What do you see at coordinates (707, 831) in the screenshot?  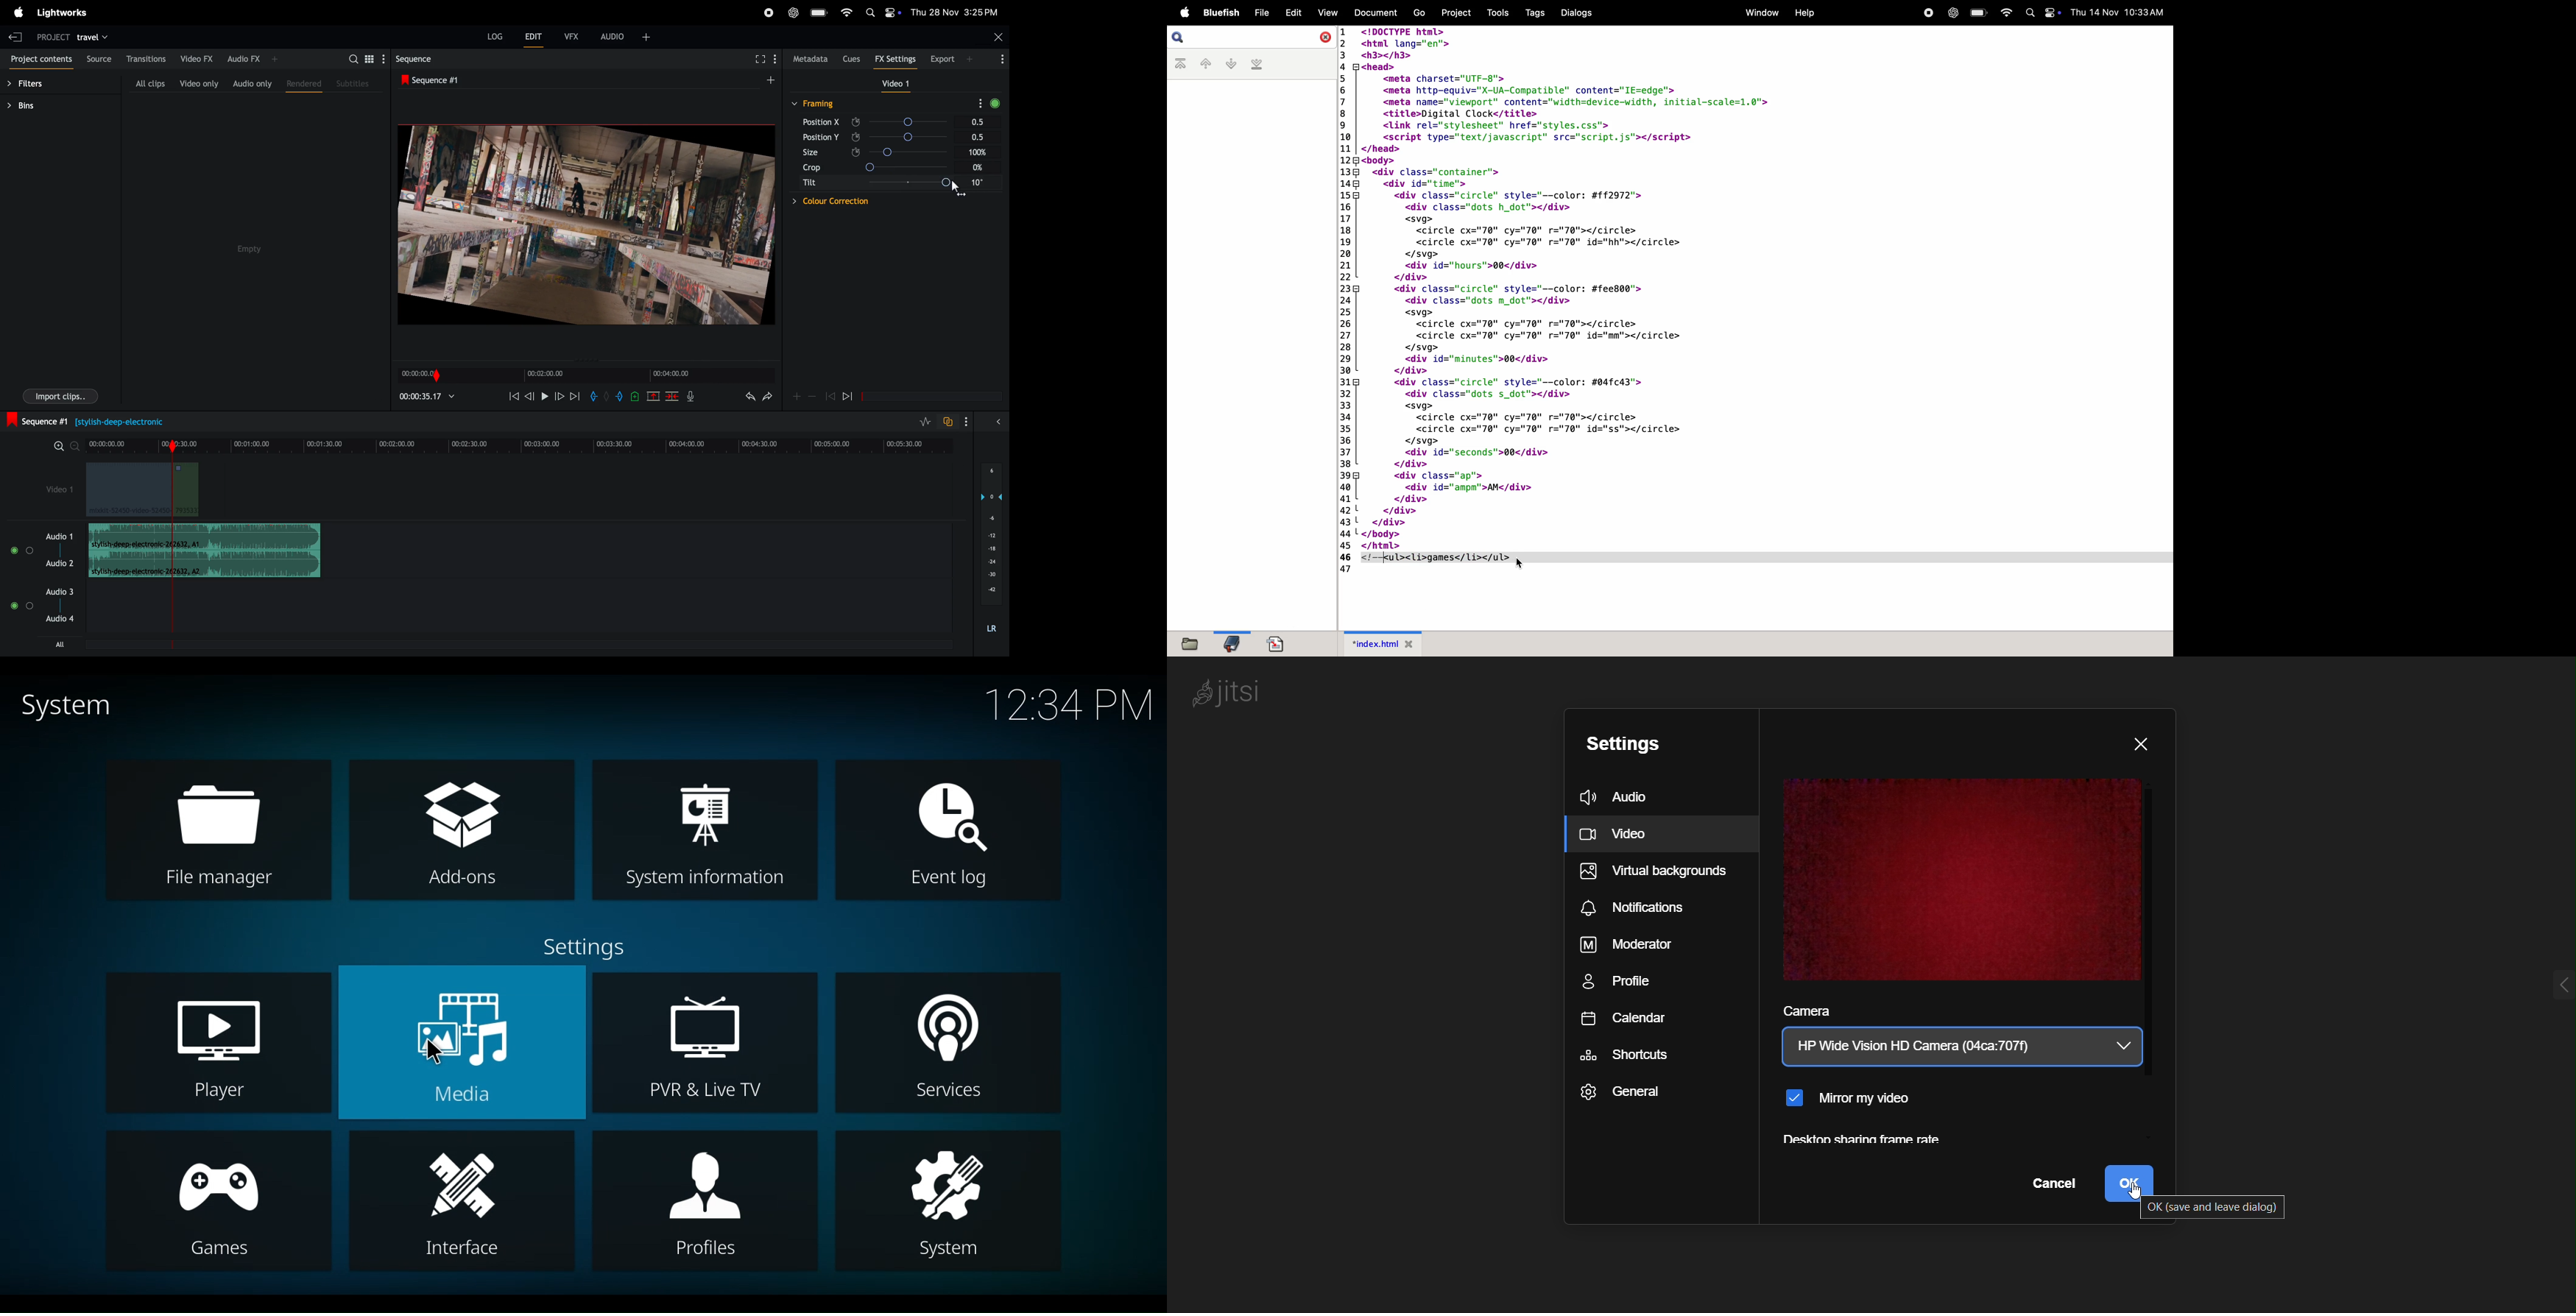 I see `System information` at bounding box center [707, 831].